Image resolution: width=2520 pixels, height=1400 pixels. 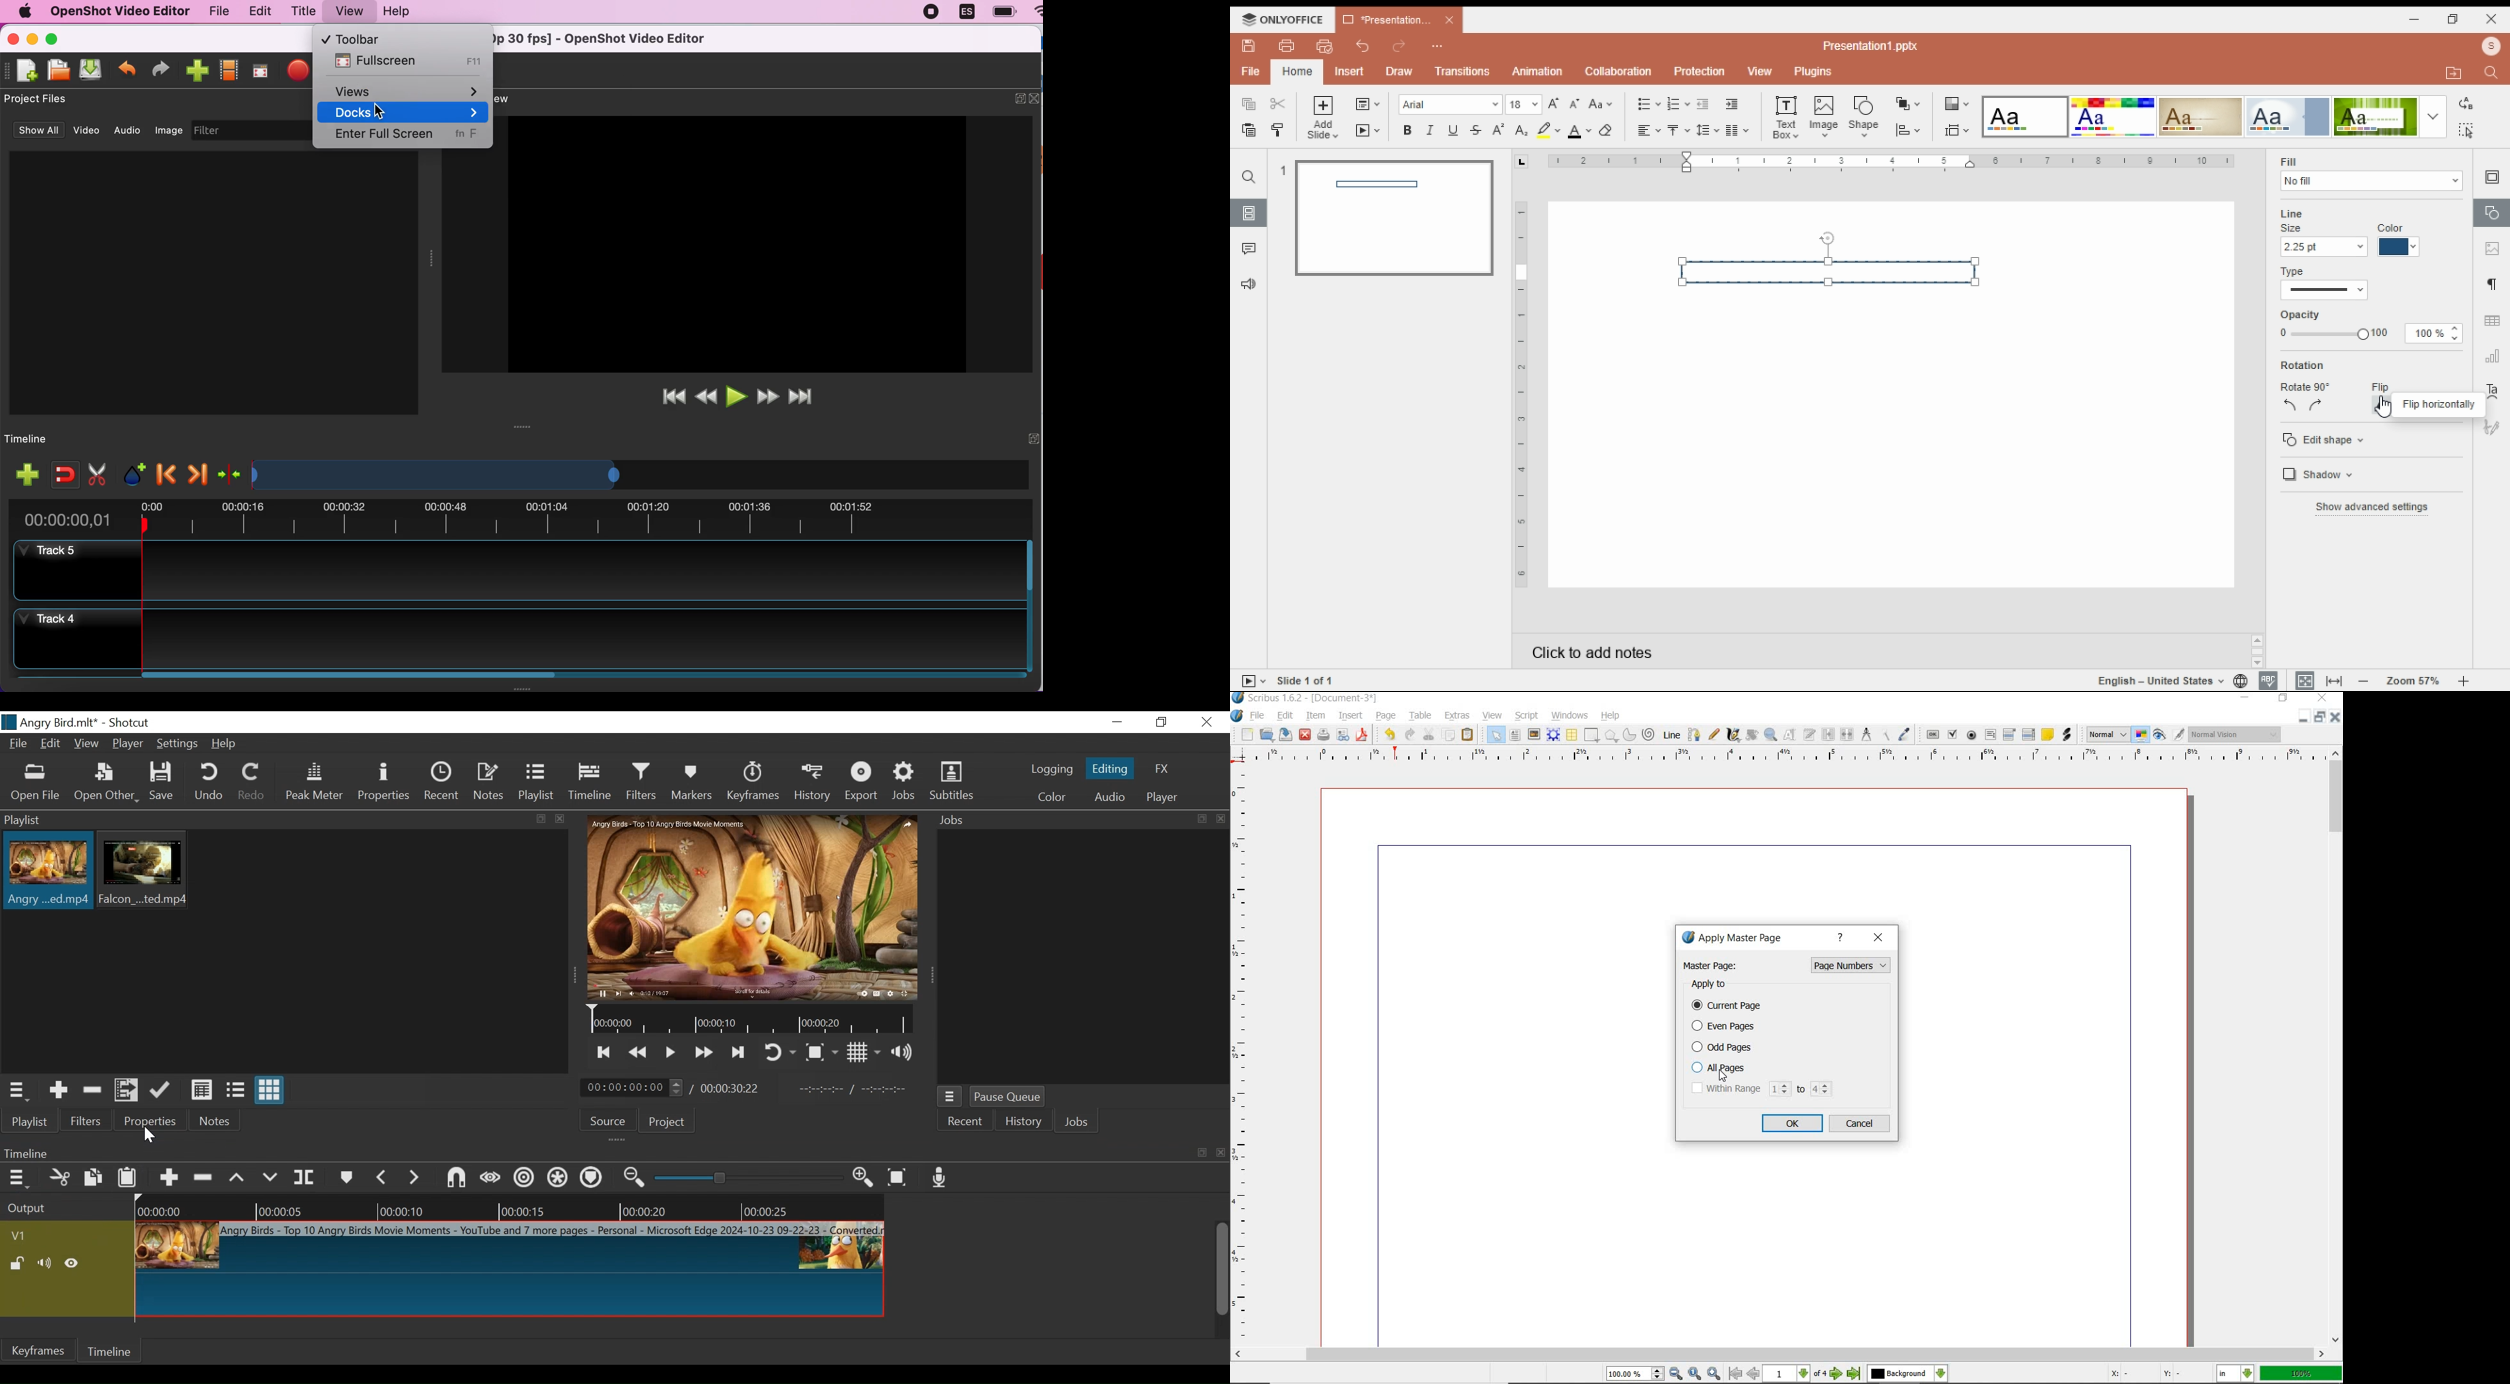 I want to click on cut, so click(x=1429, y=734).